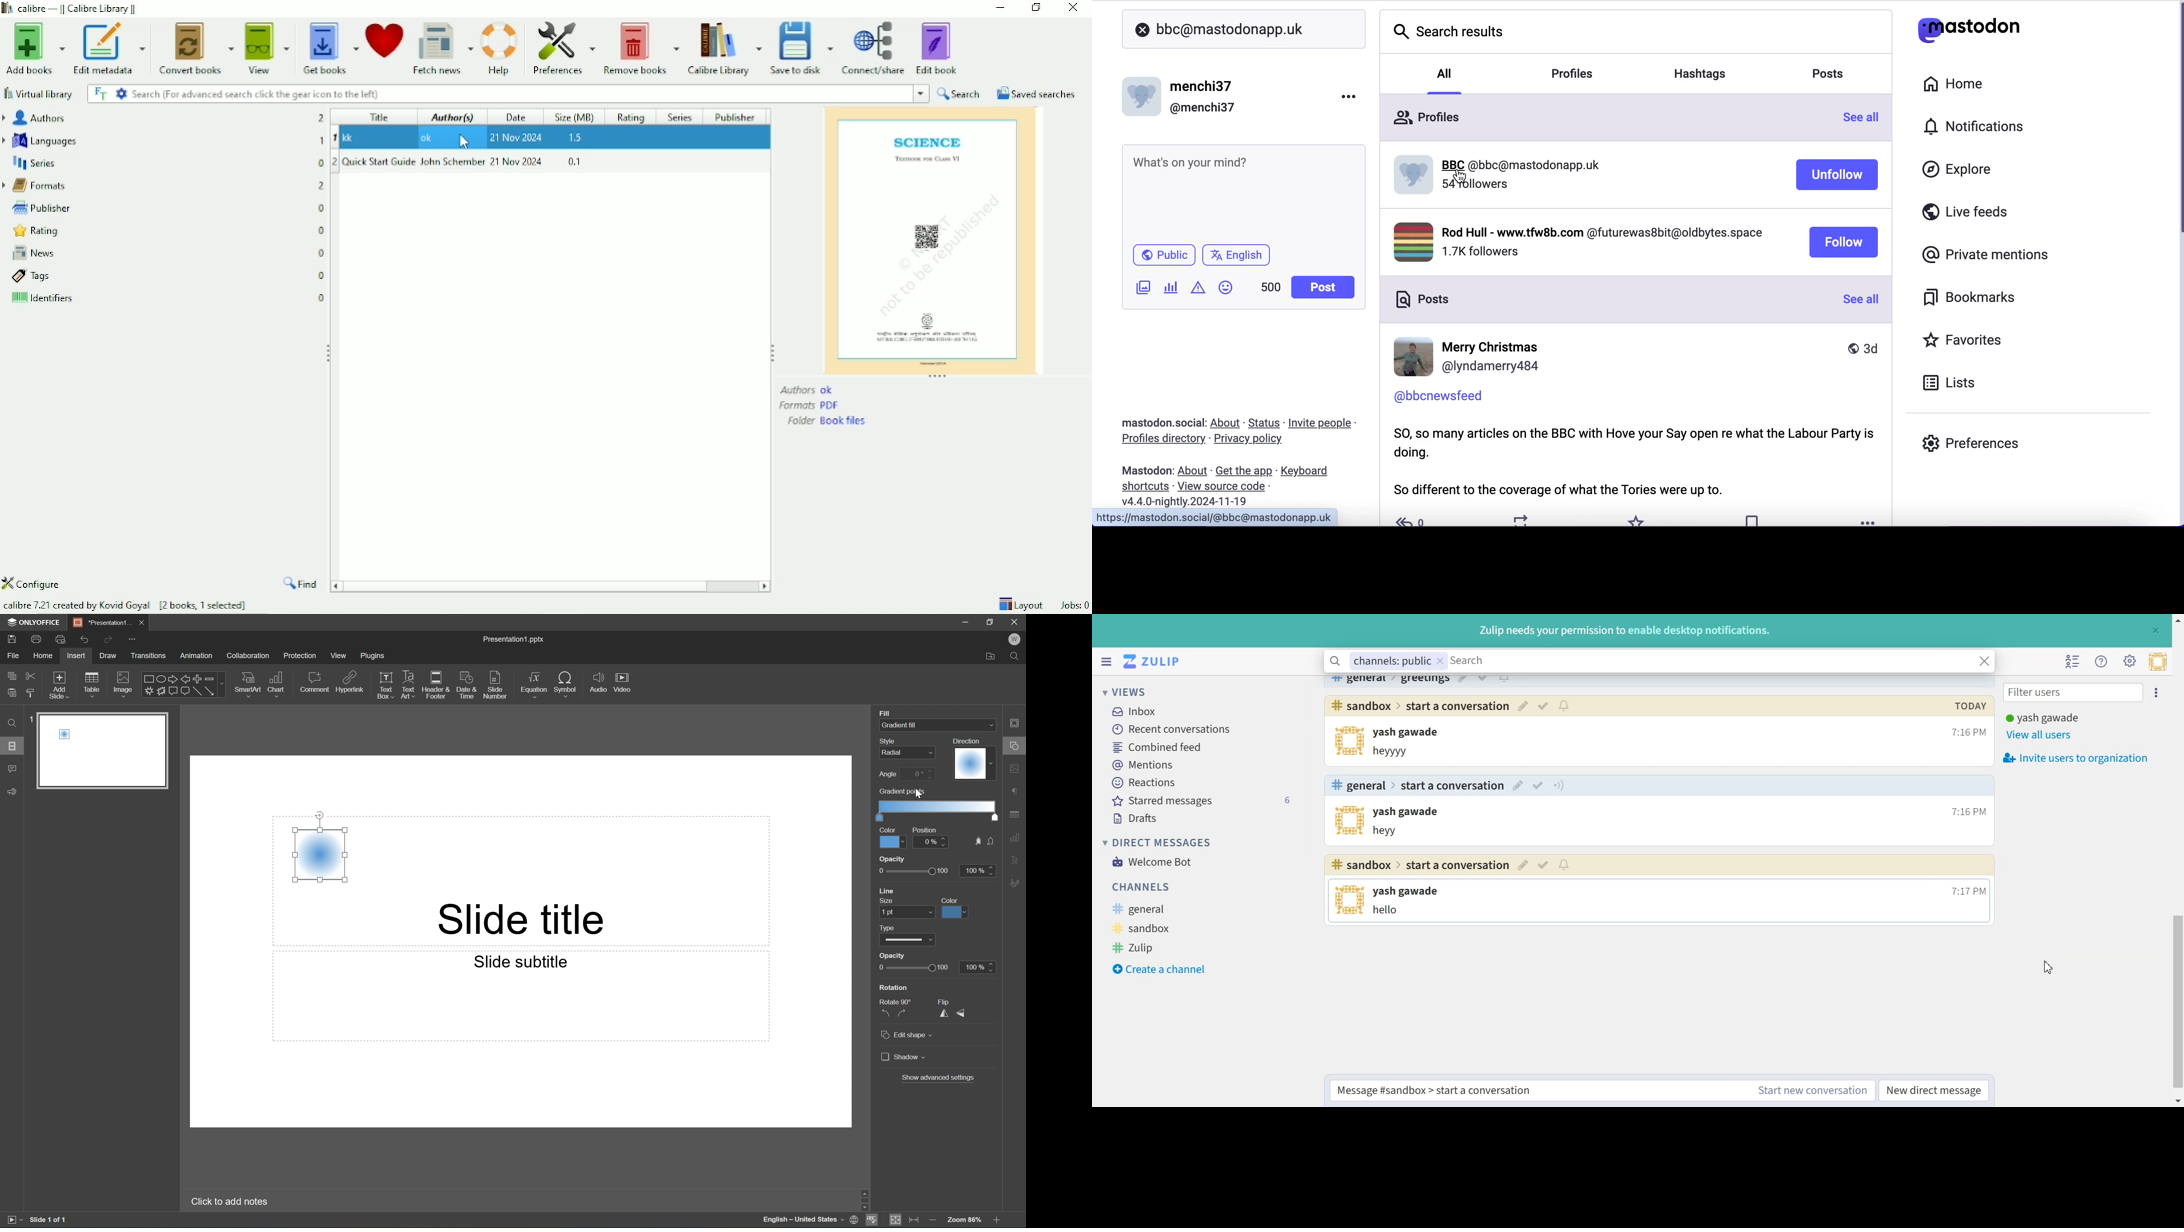 Image resolution: width=2184 pixels, height=1232 pixels. Describe the element at coordinates (162, 208) in the screenshot. I see `Publisher` at that location.